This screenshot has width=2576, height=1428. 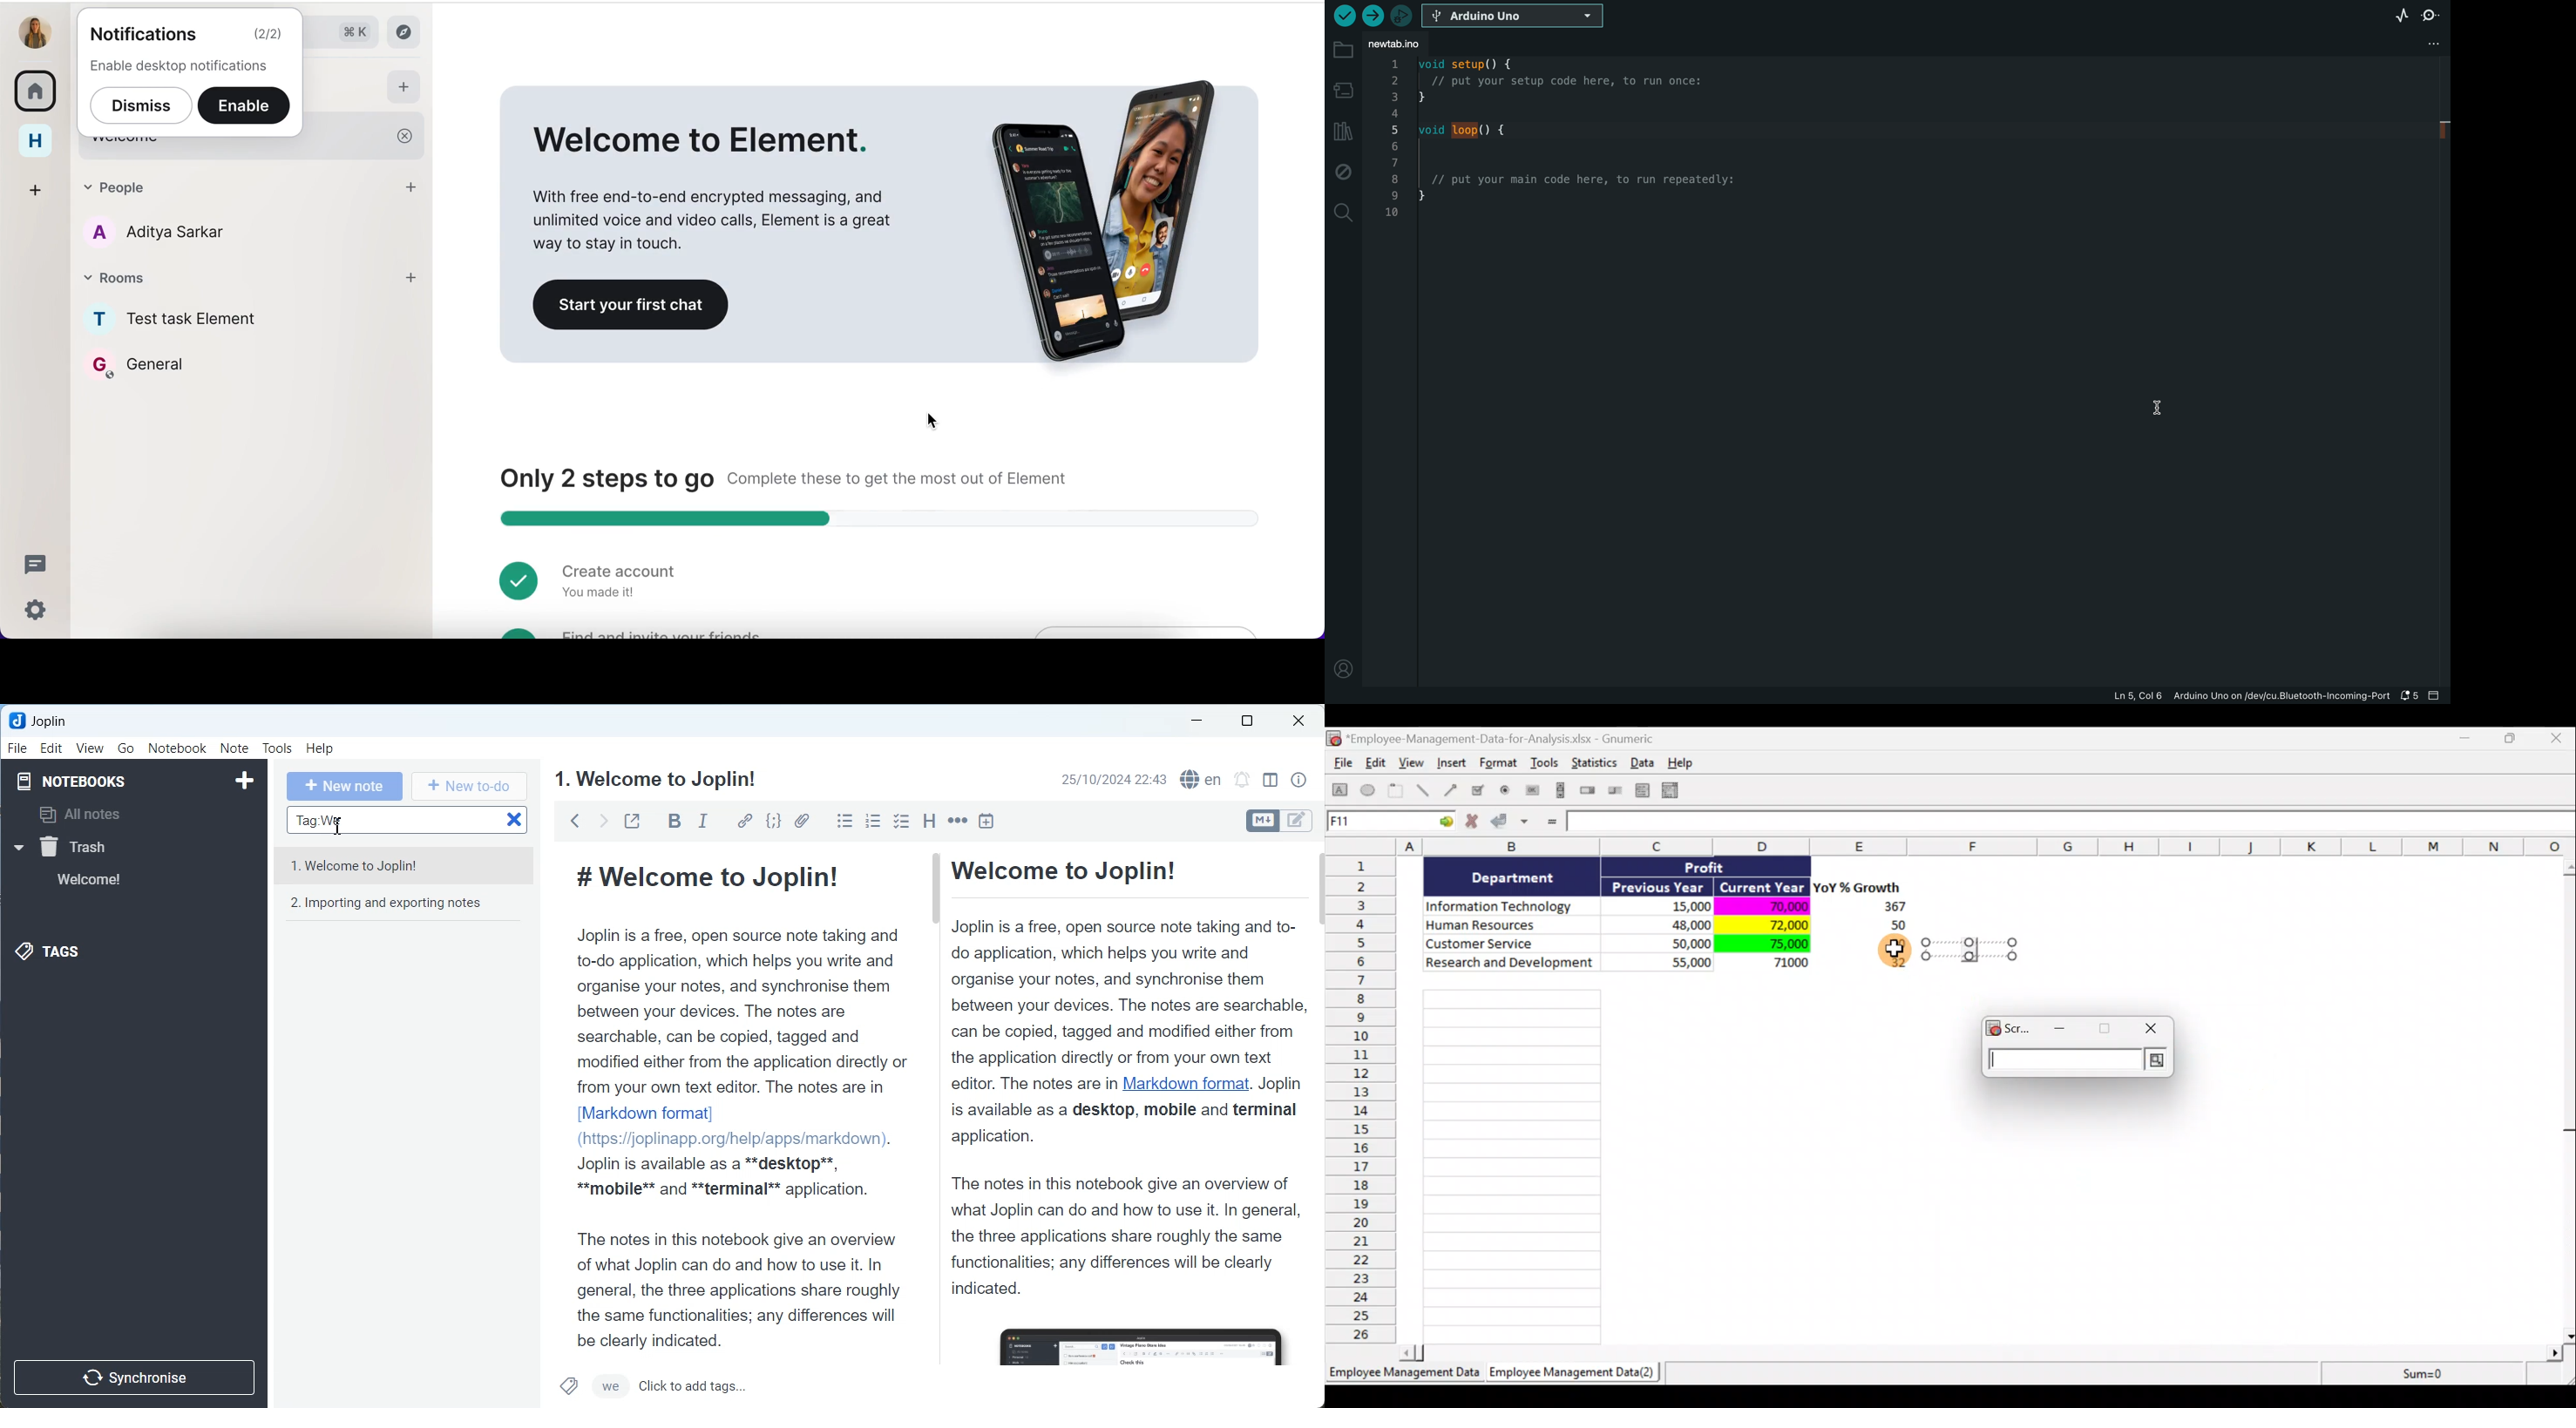 I want to click on Code, so click(x=773, y=821).